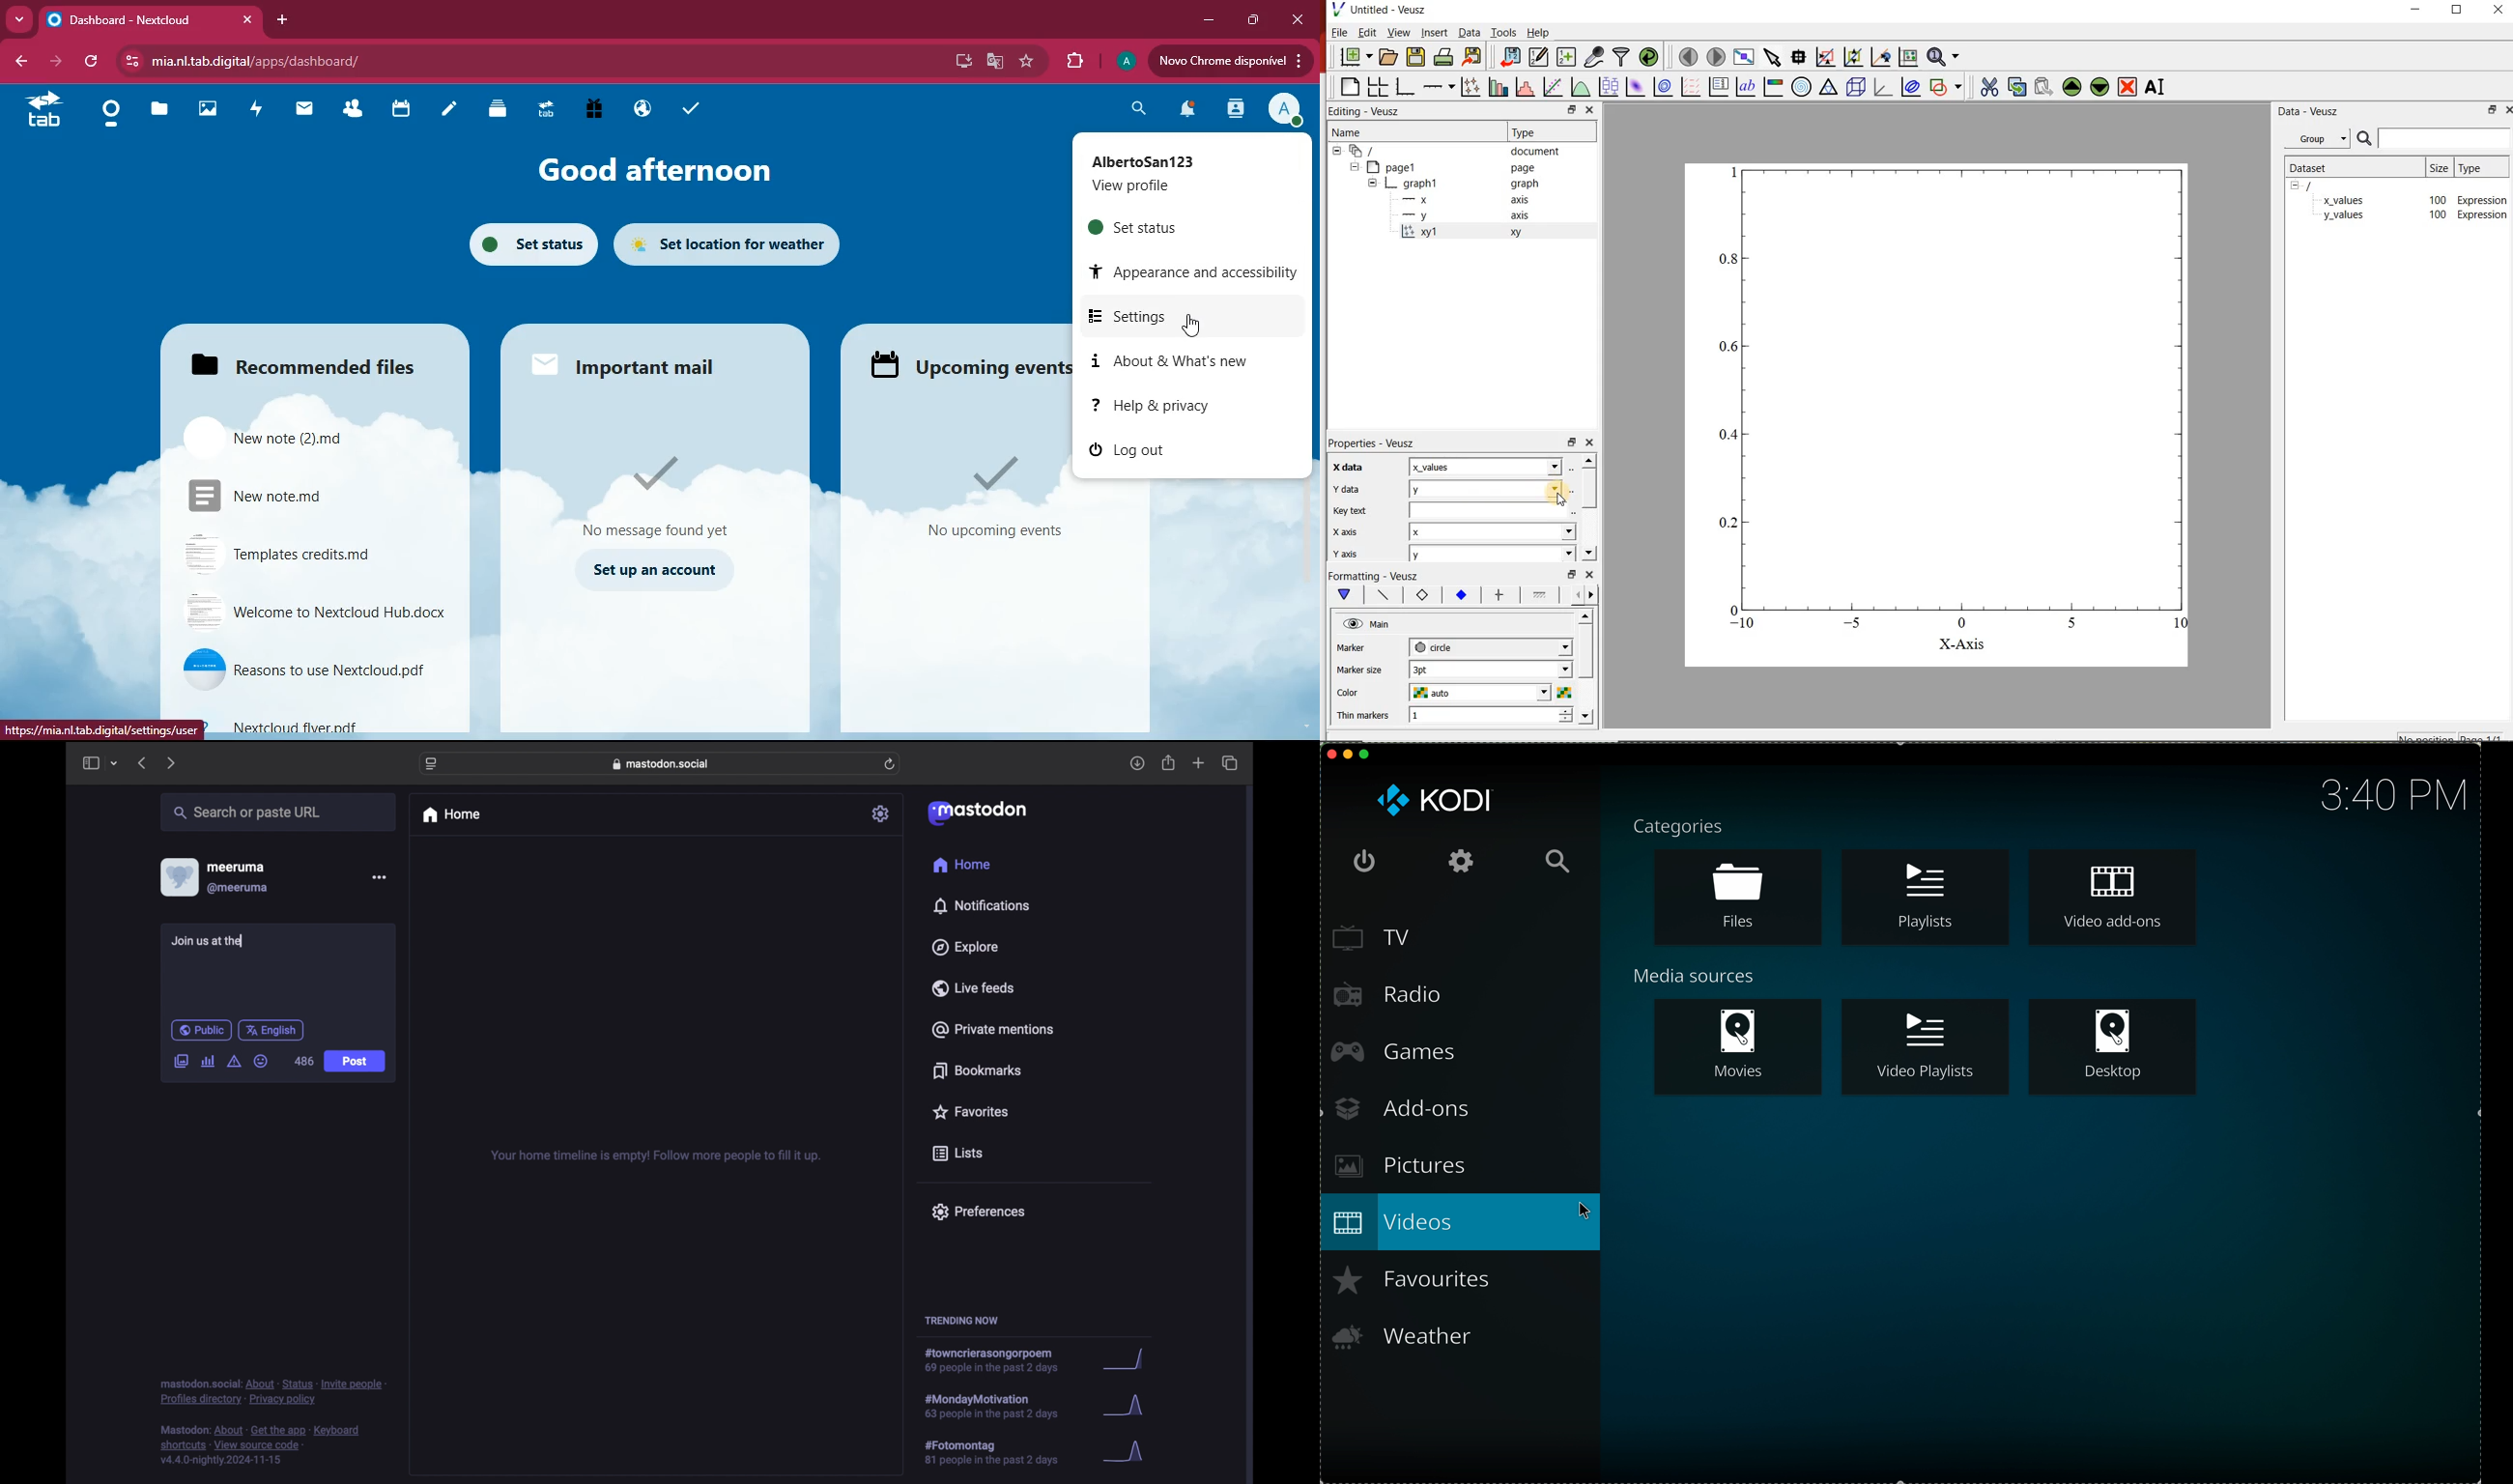 This screenshot has height=1484, width=2520. What do you see at coordinates (976, 812) in the screenshot?
I see `mastodon` at bounding box center [976, 812].